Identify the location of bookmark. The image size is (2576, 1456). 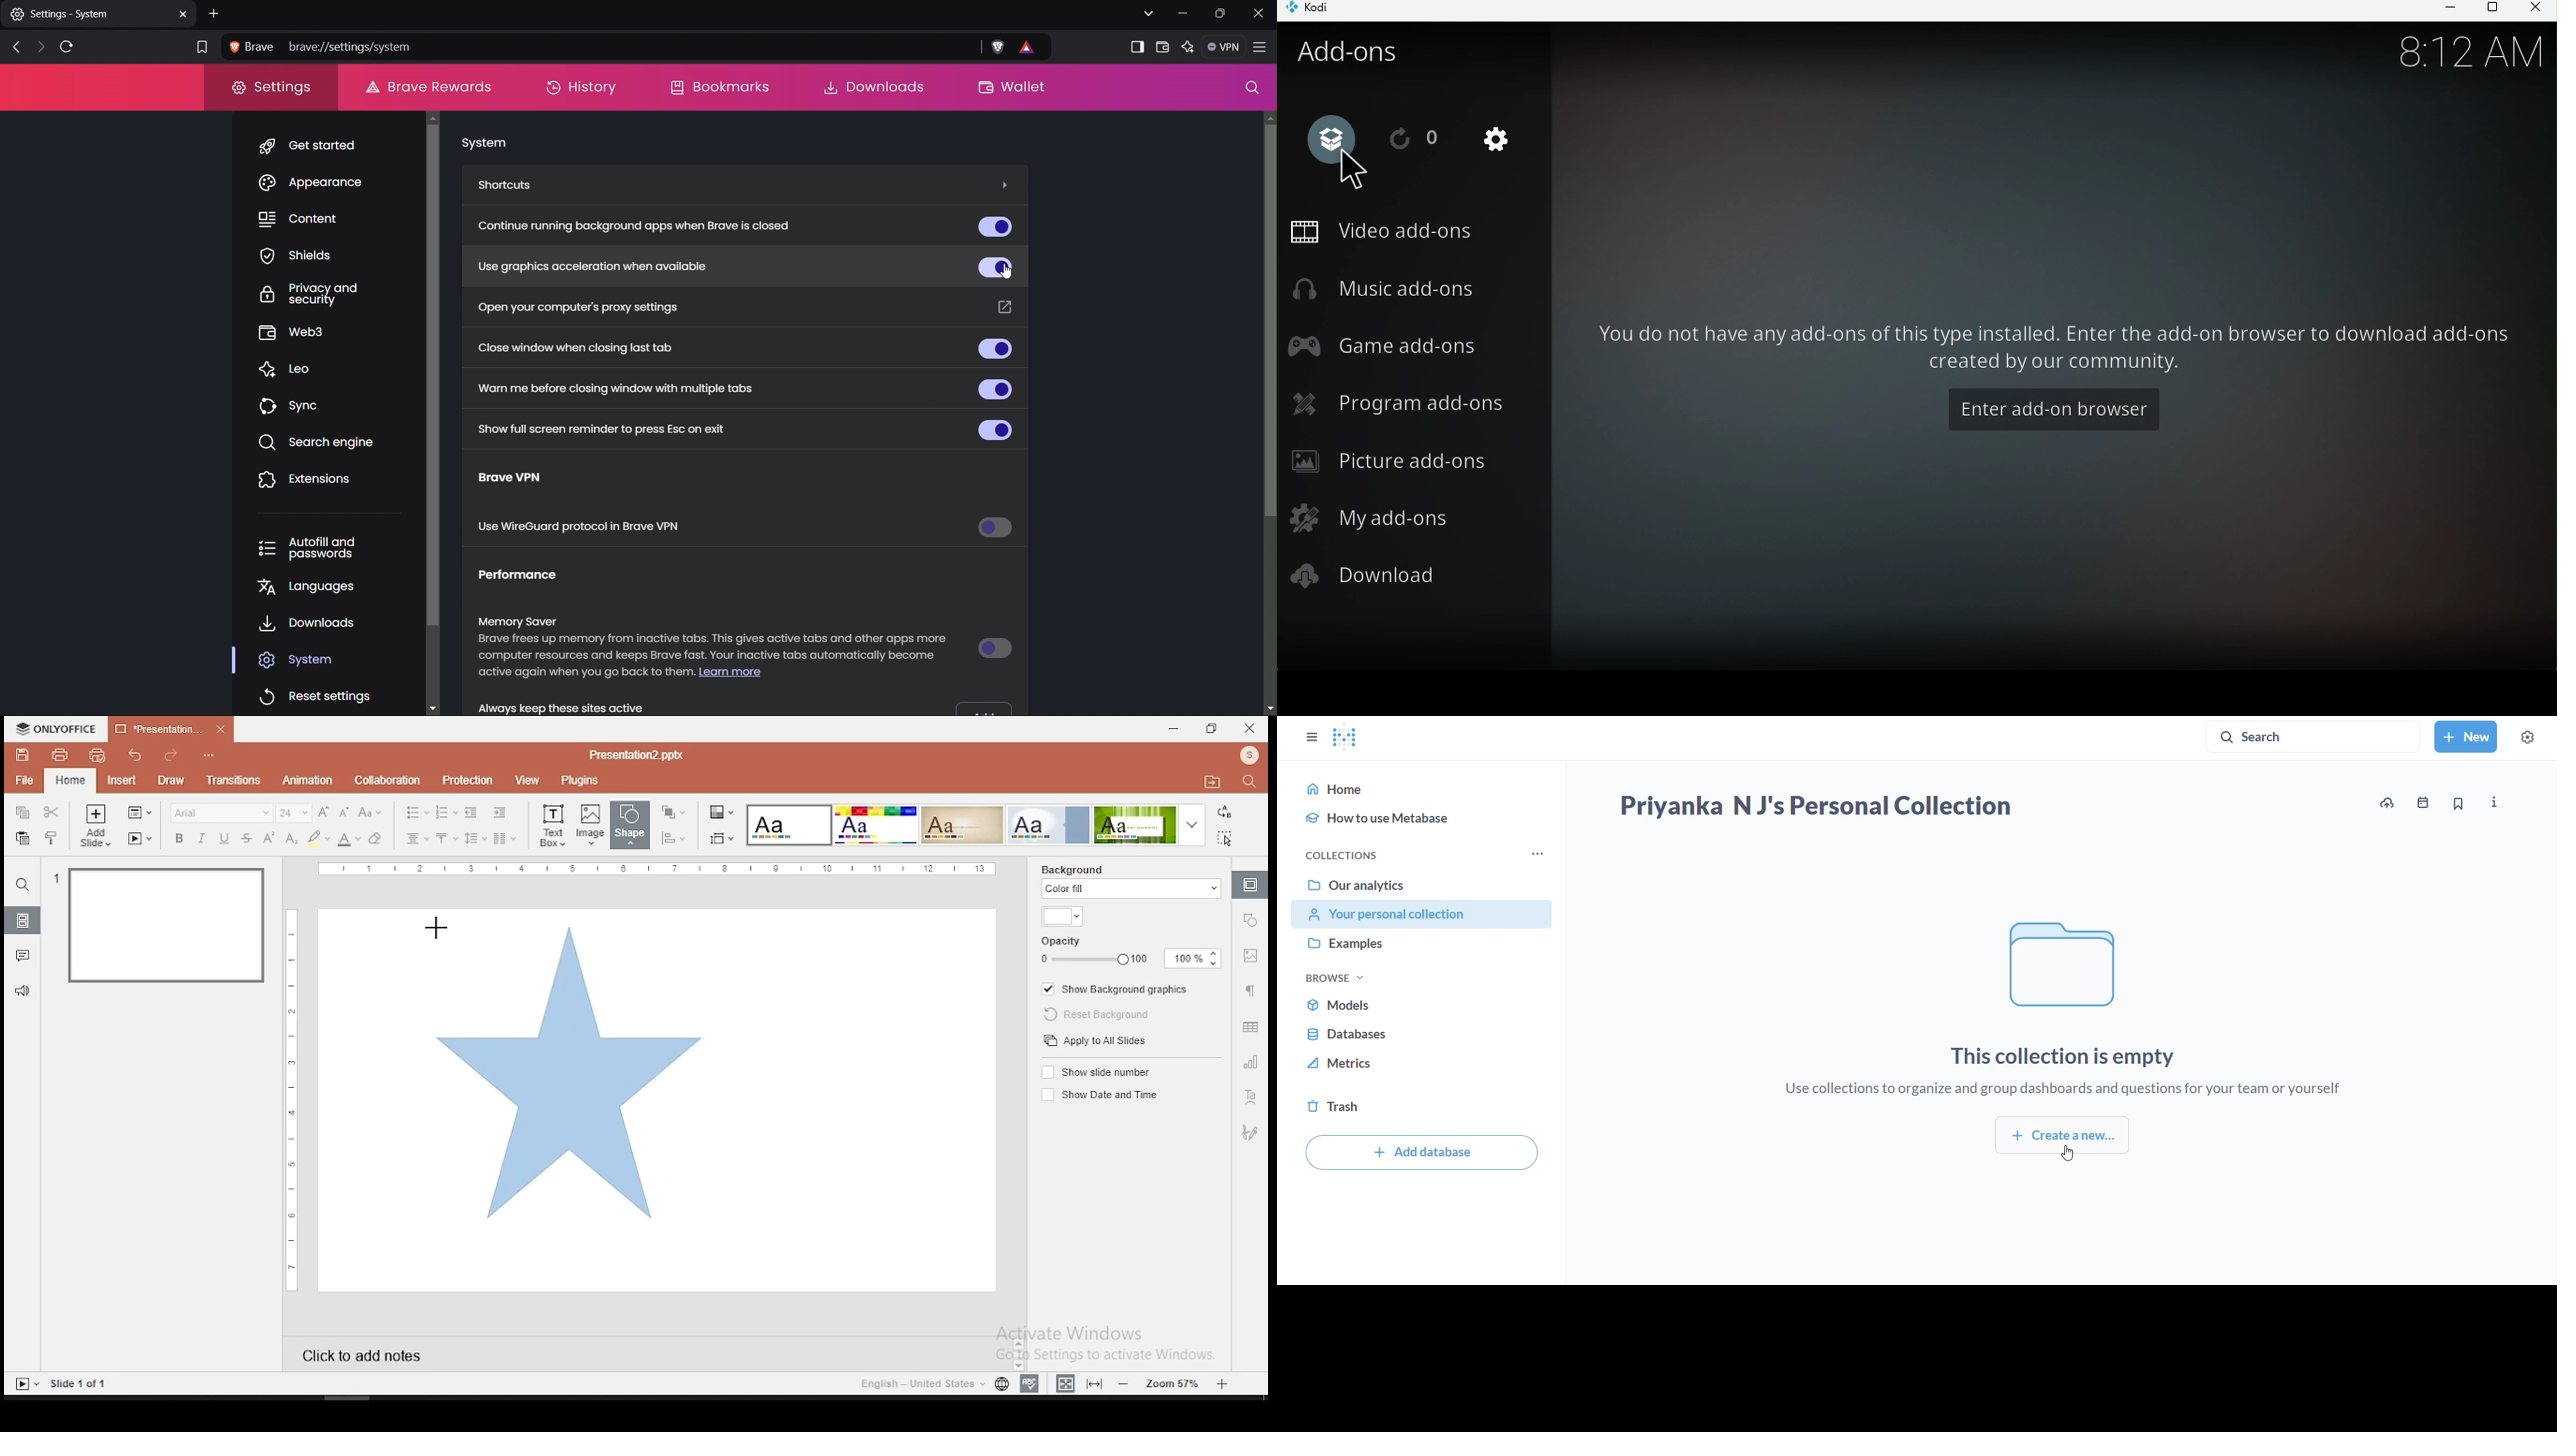
(2459, 805).